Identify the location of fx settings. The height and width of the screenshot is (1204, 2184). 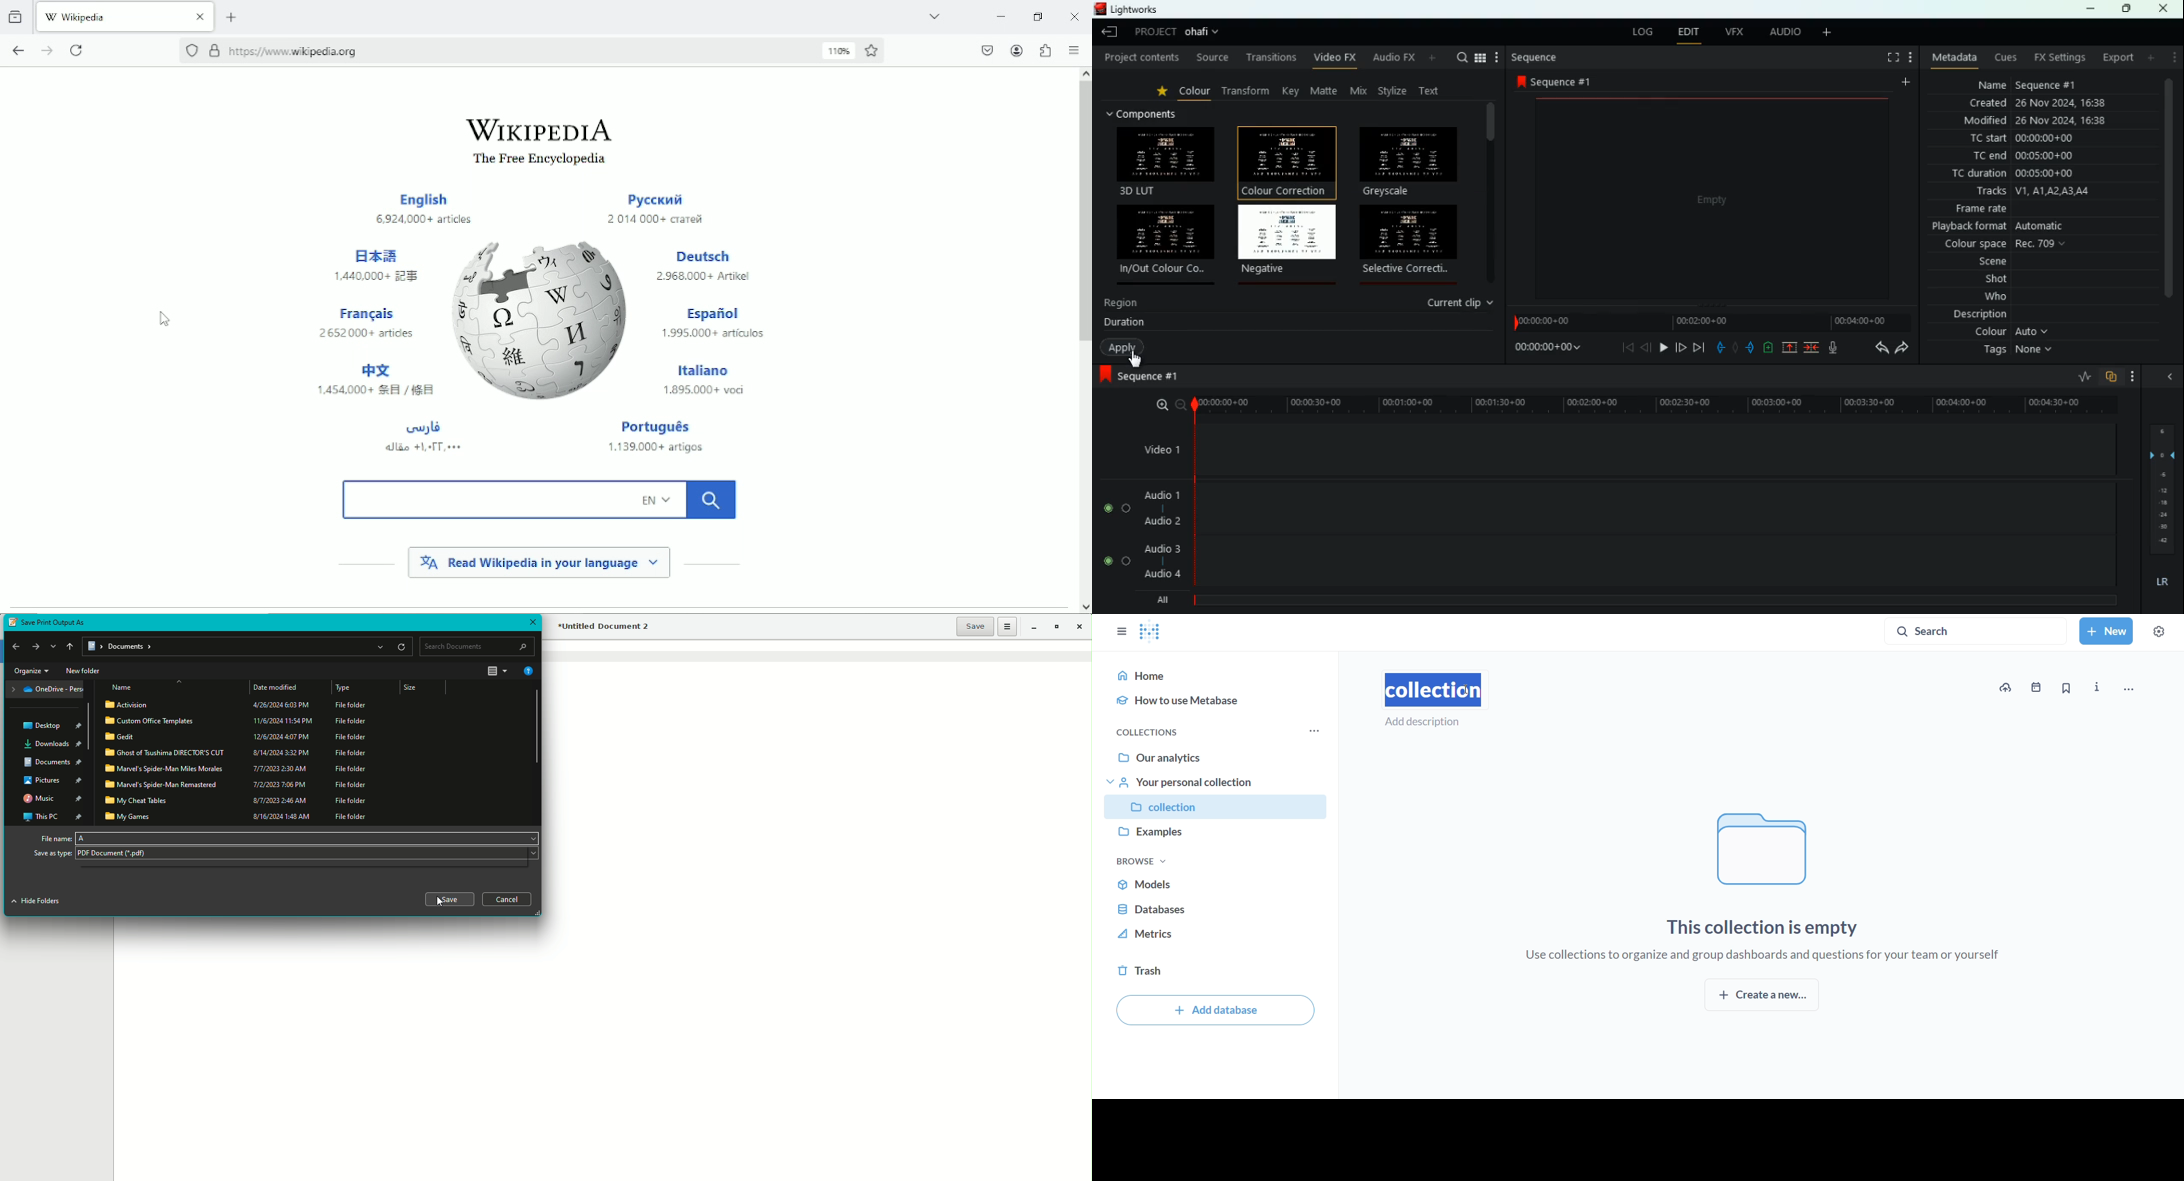
(2062, 57).